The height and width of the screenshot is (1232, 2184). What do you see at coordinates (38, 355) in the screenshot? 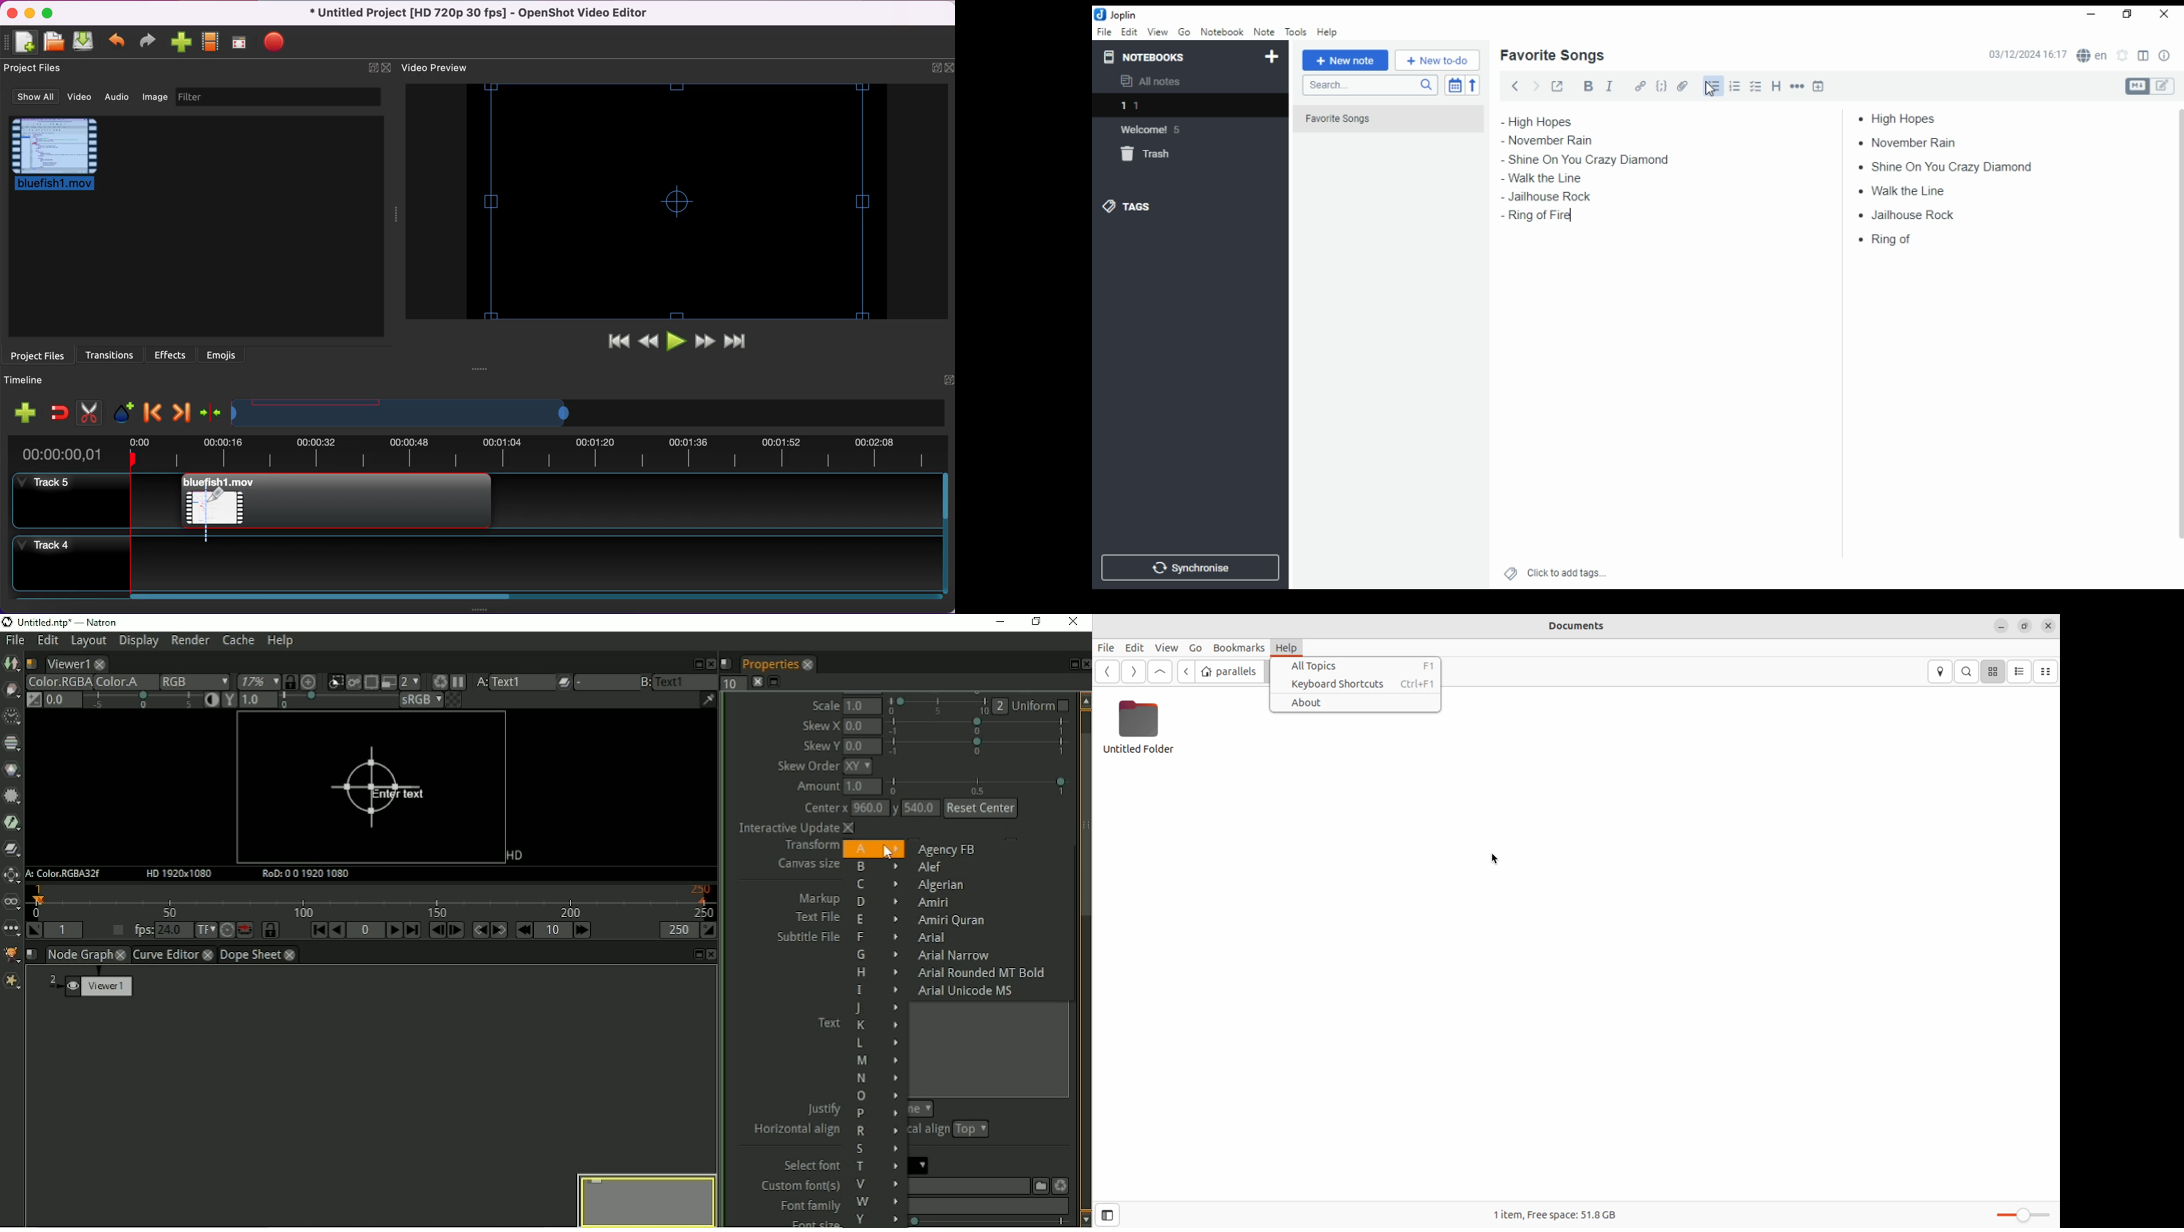
I see `project files` at bounding box center [38, 355].